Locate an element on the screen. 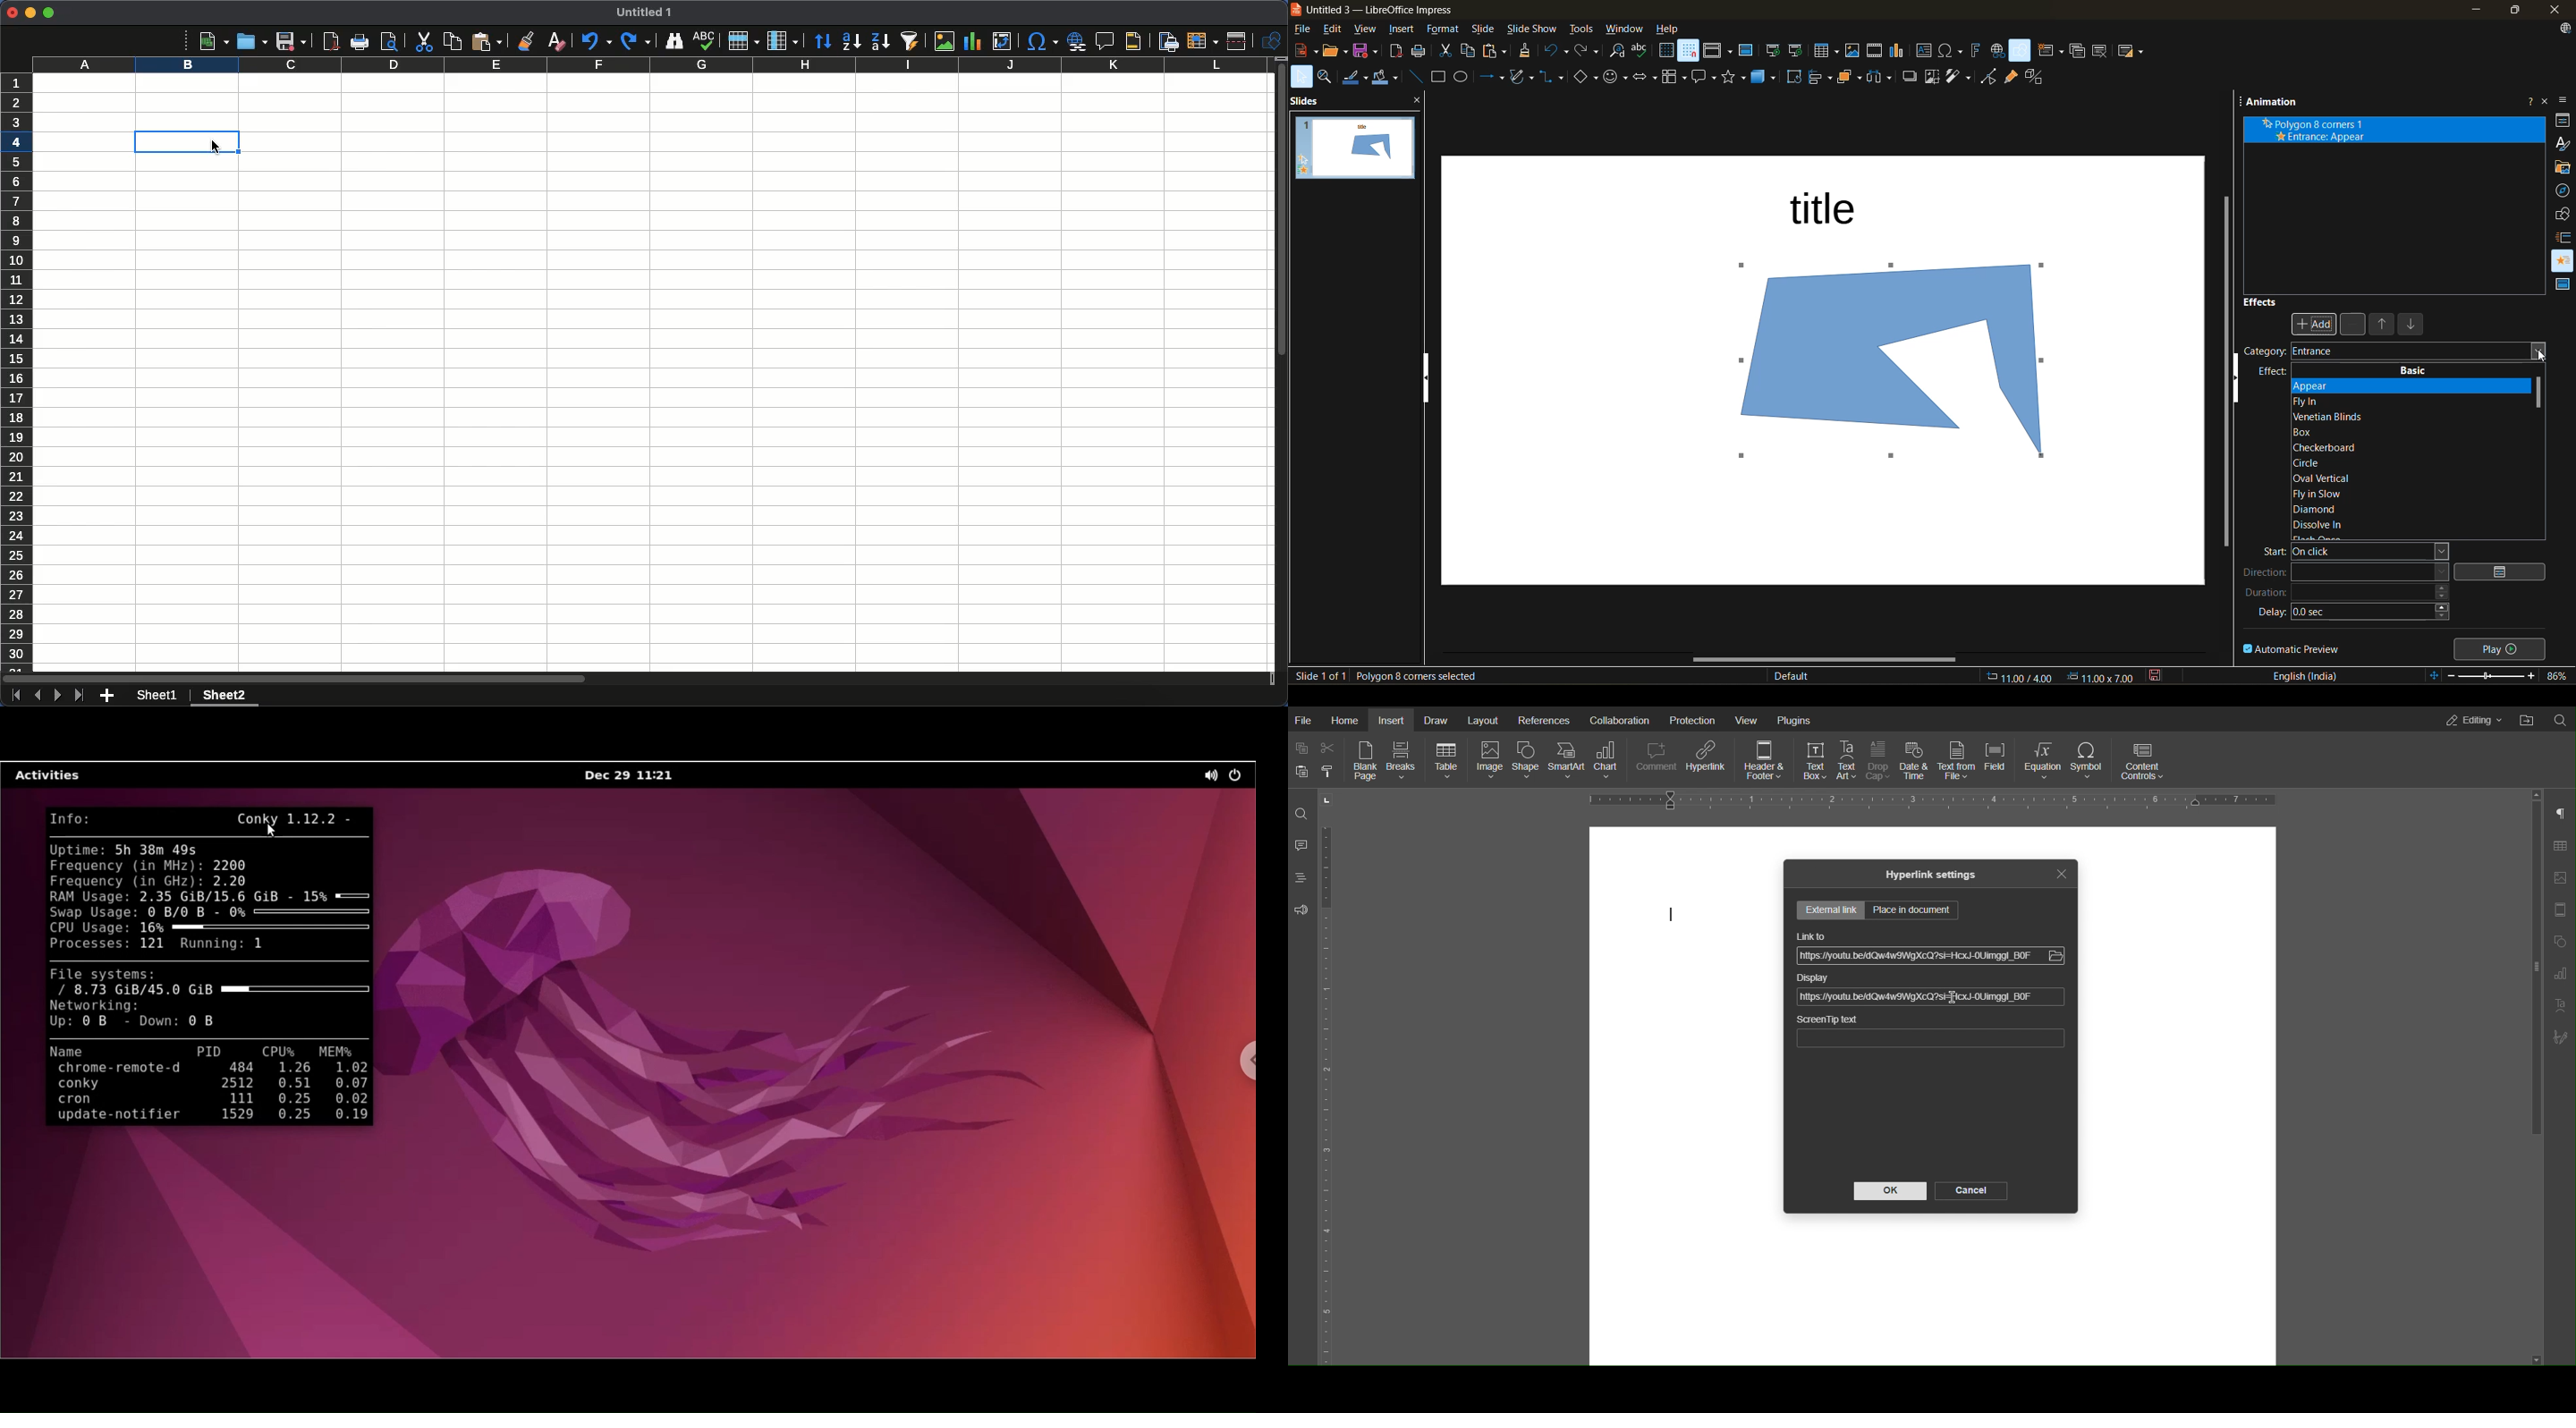 This screenshot has height=1428, width=2576. filter is located at coordinates (1961, 78).